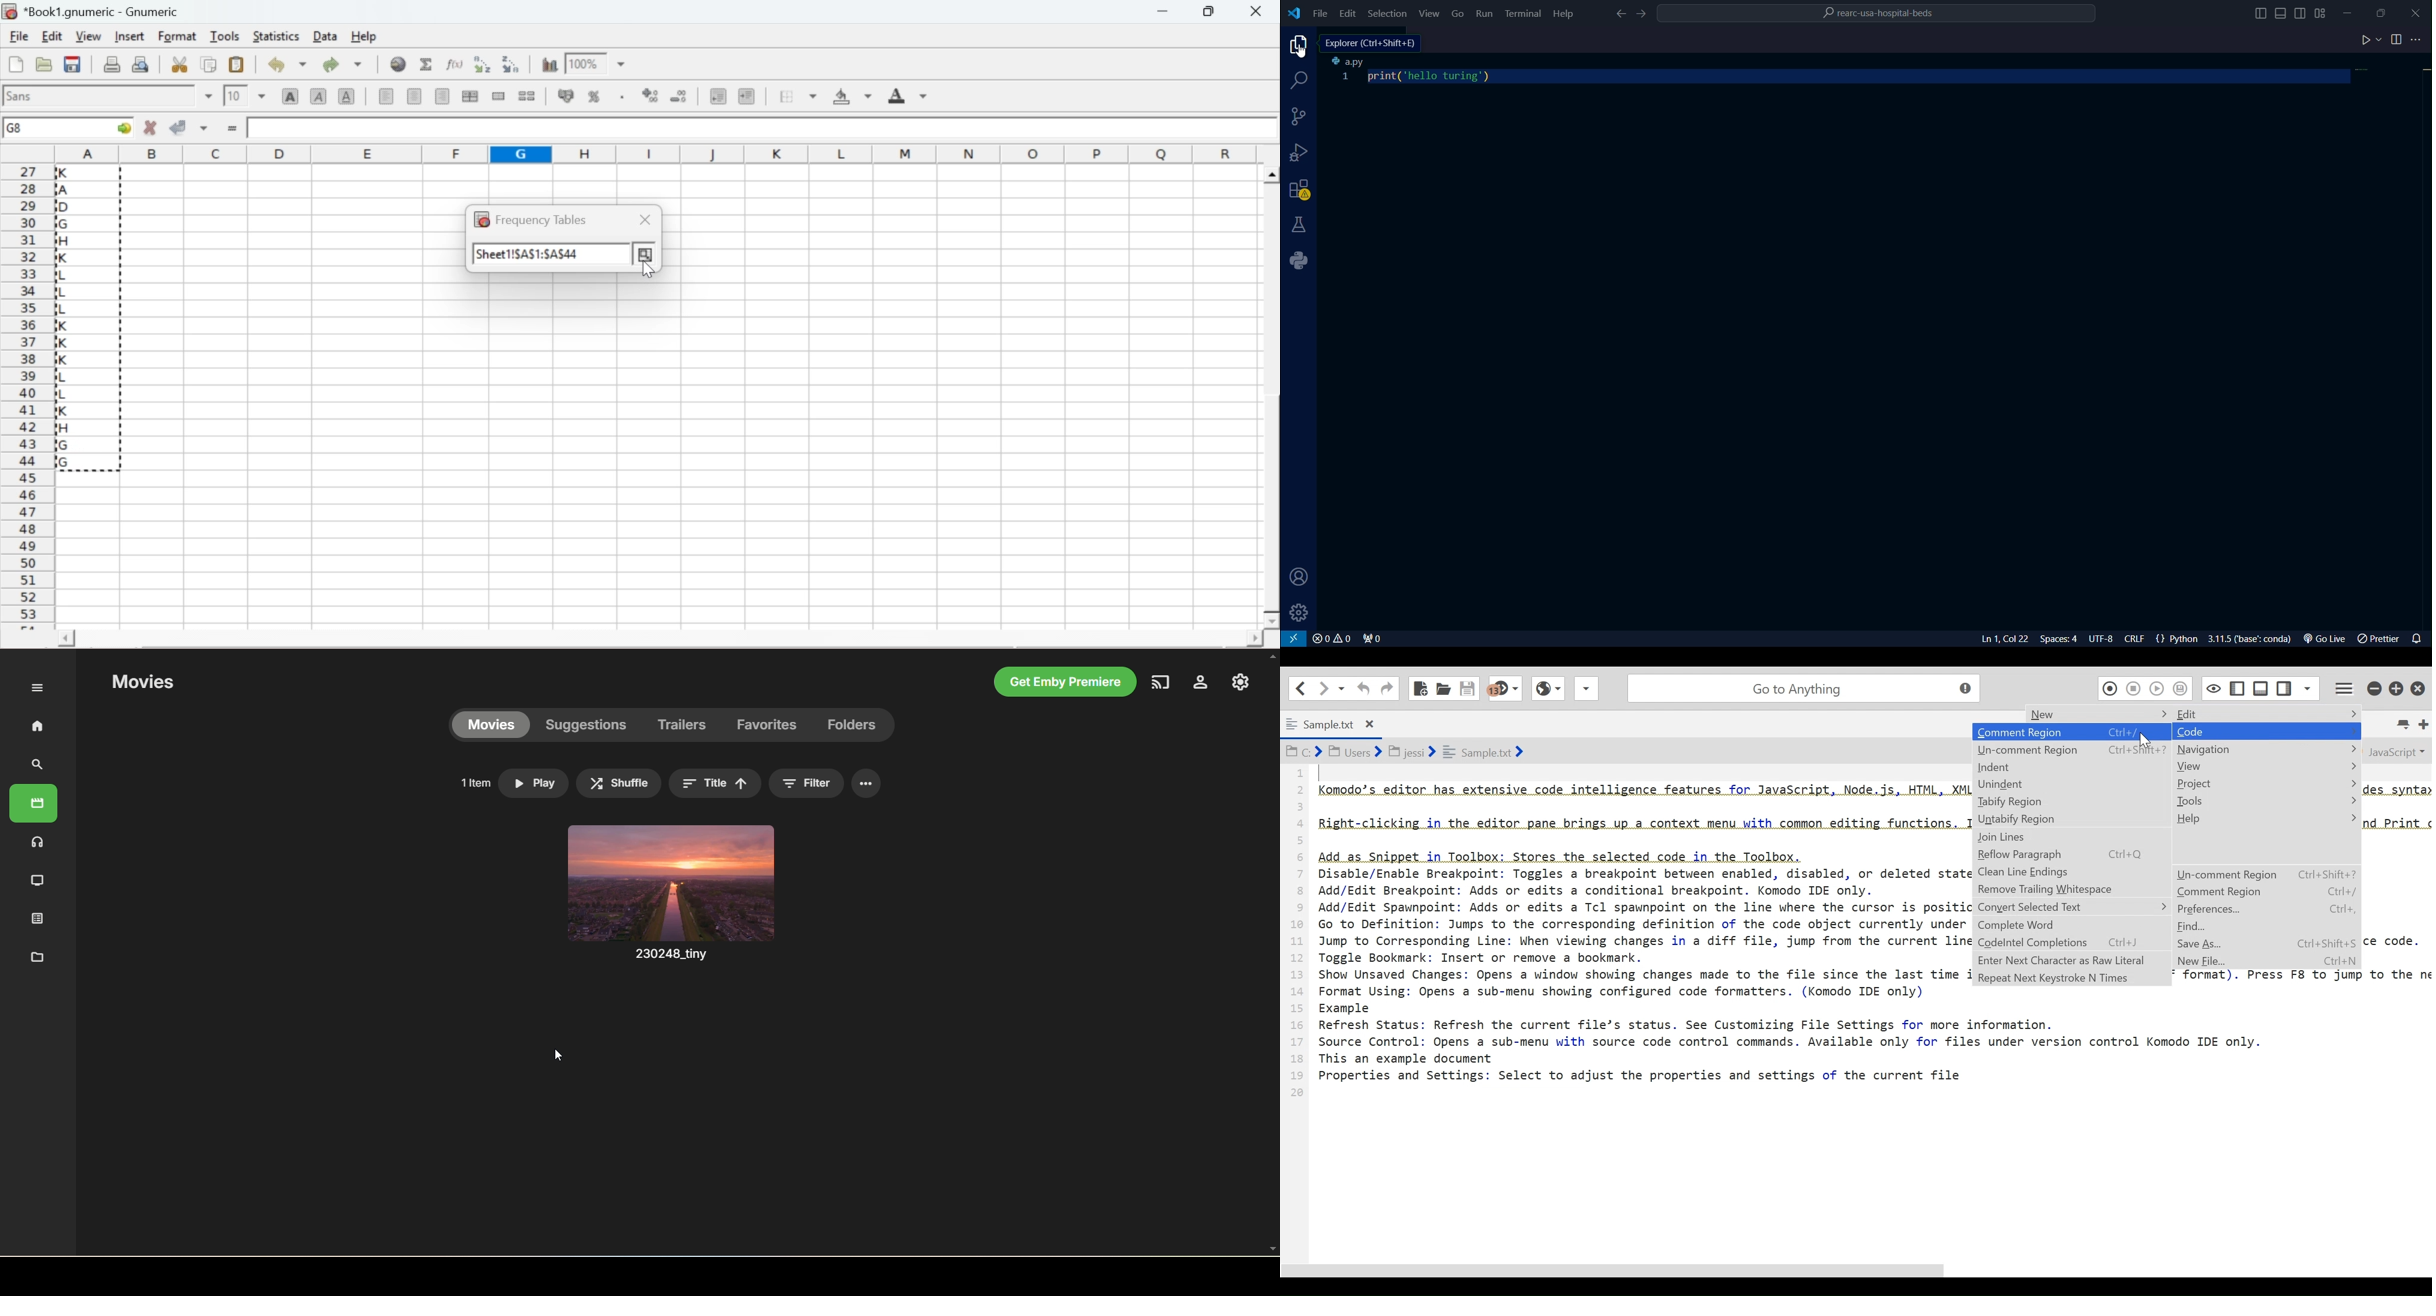  Describe the element at coordinates (1210, 12) in the screenshot. I see `restore down` at that location.